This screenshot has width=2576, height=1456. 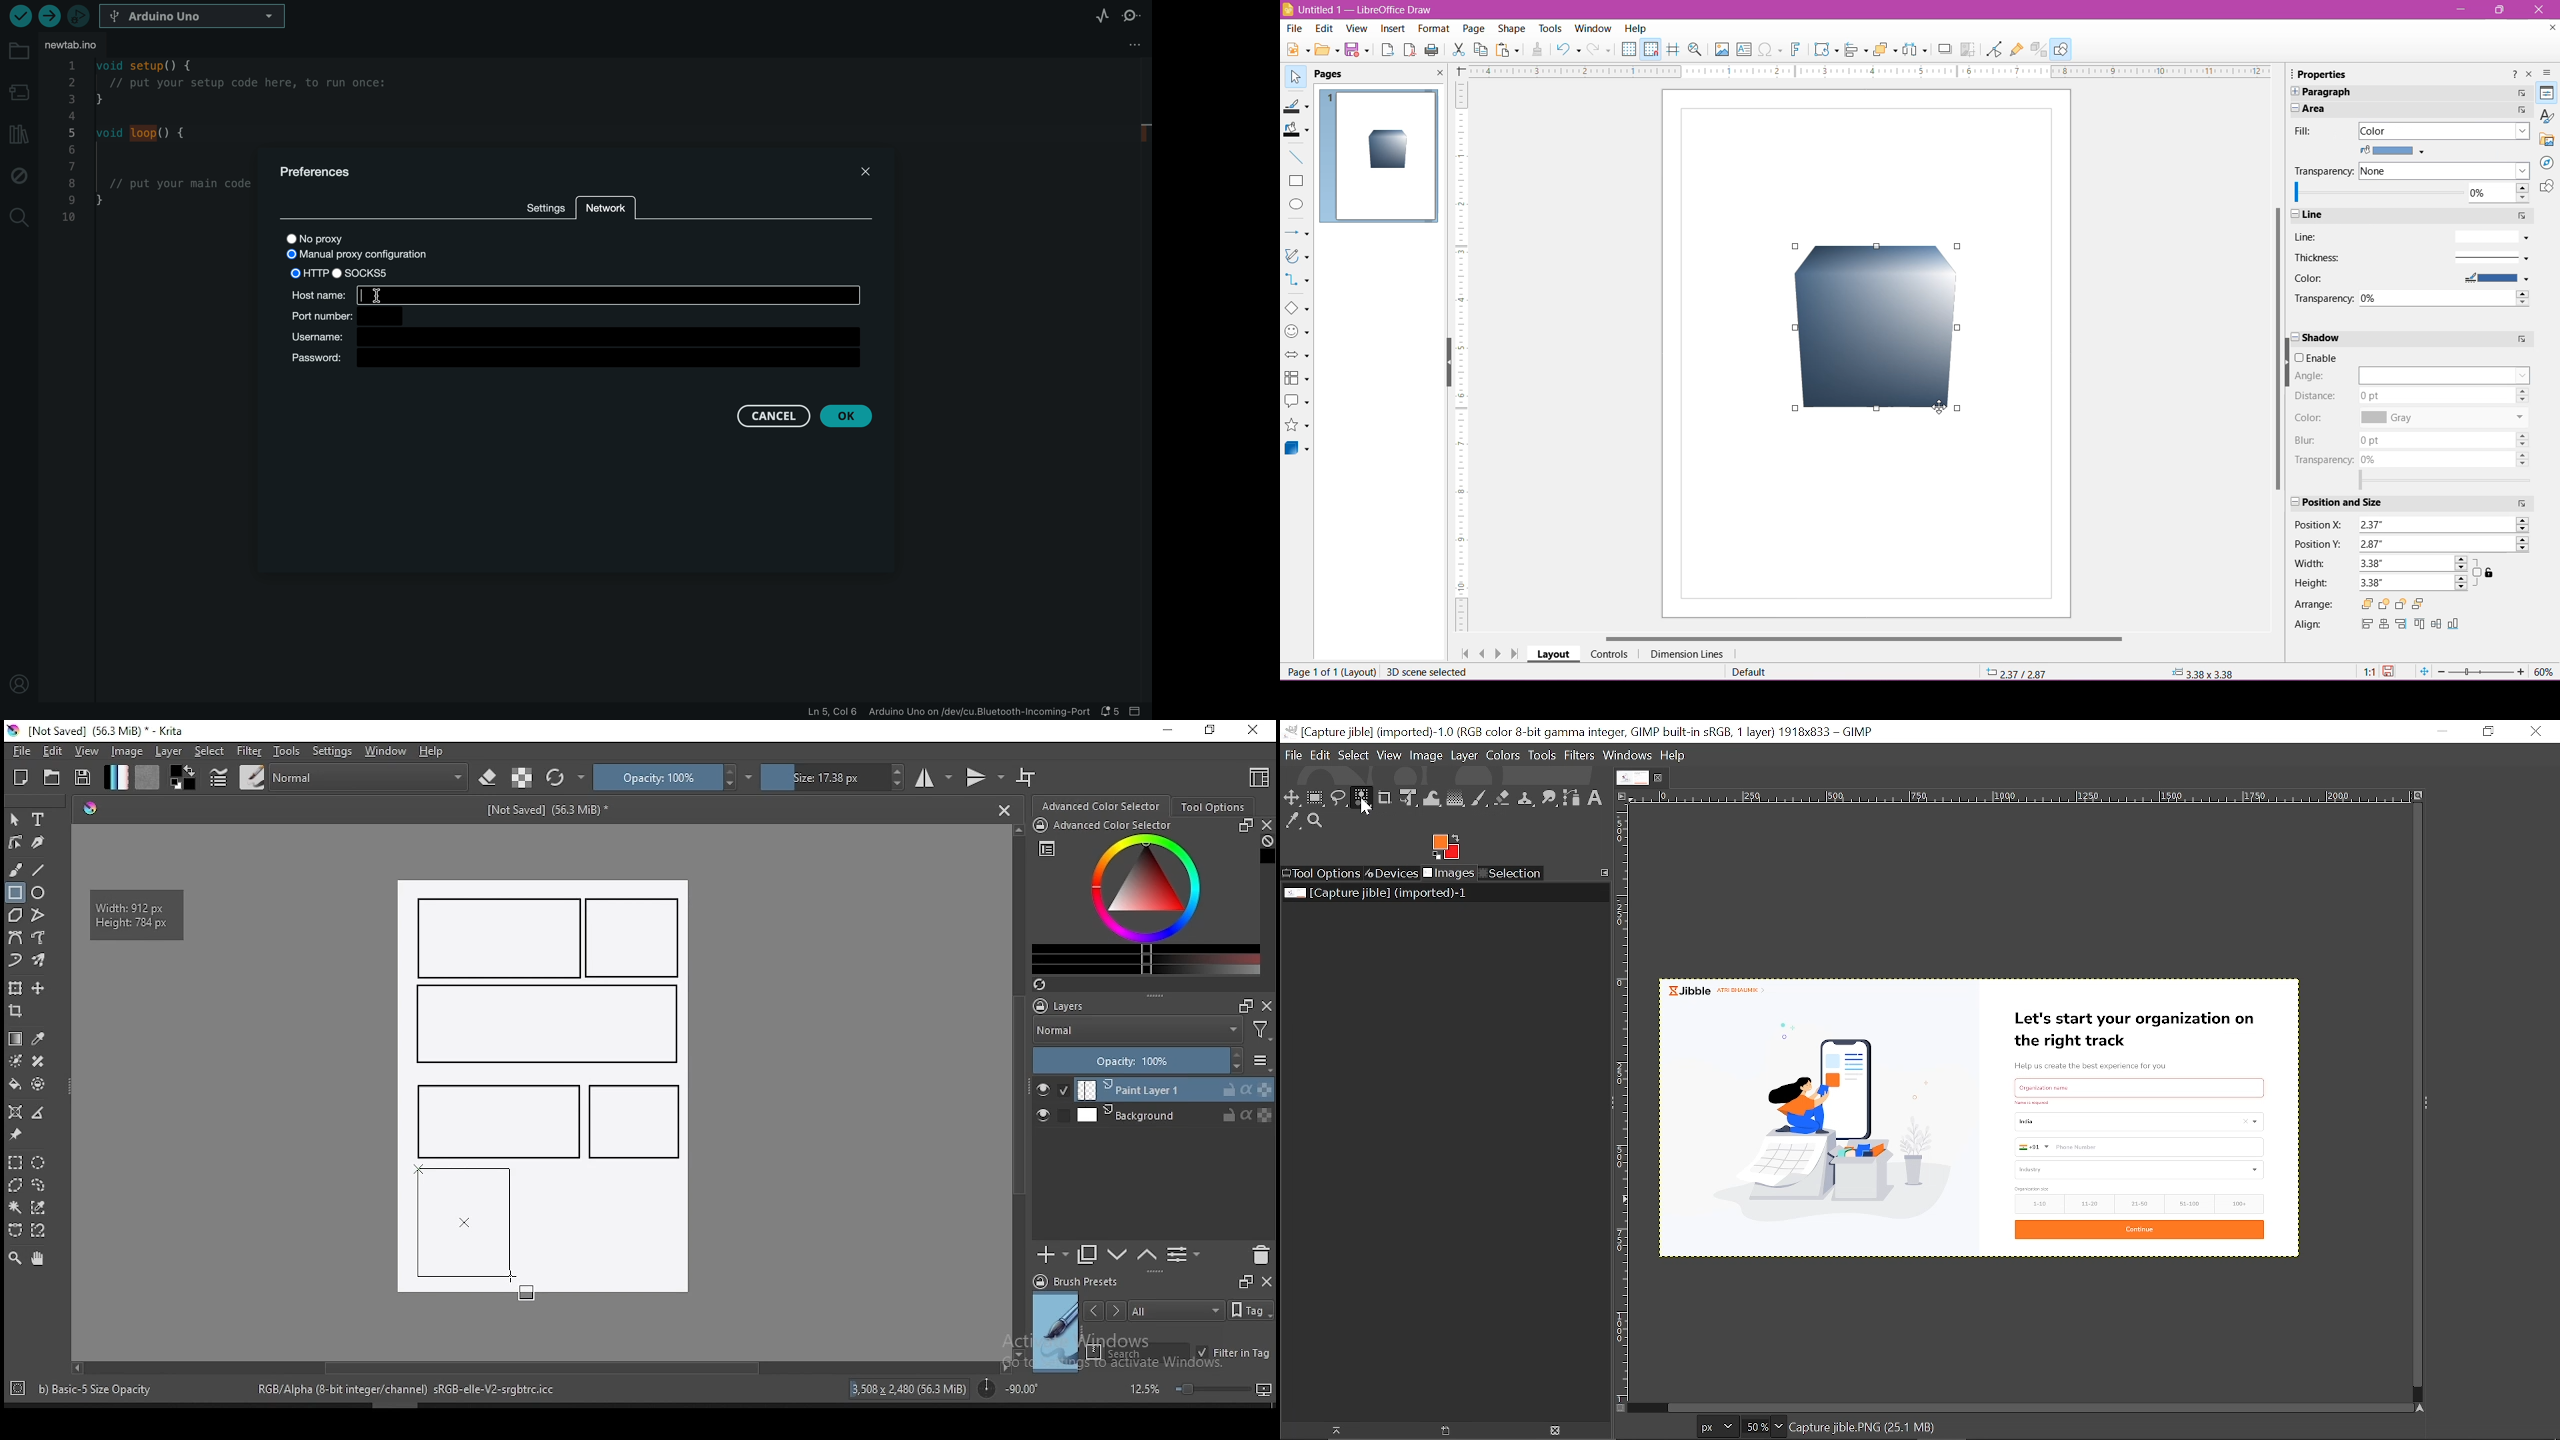 I want to click on edit, so click(x=52, y=750).